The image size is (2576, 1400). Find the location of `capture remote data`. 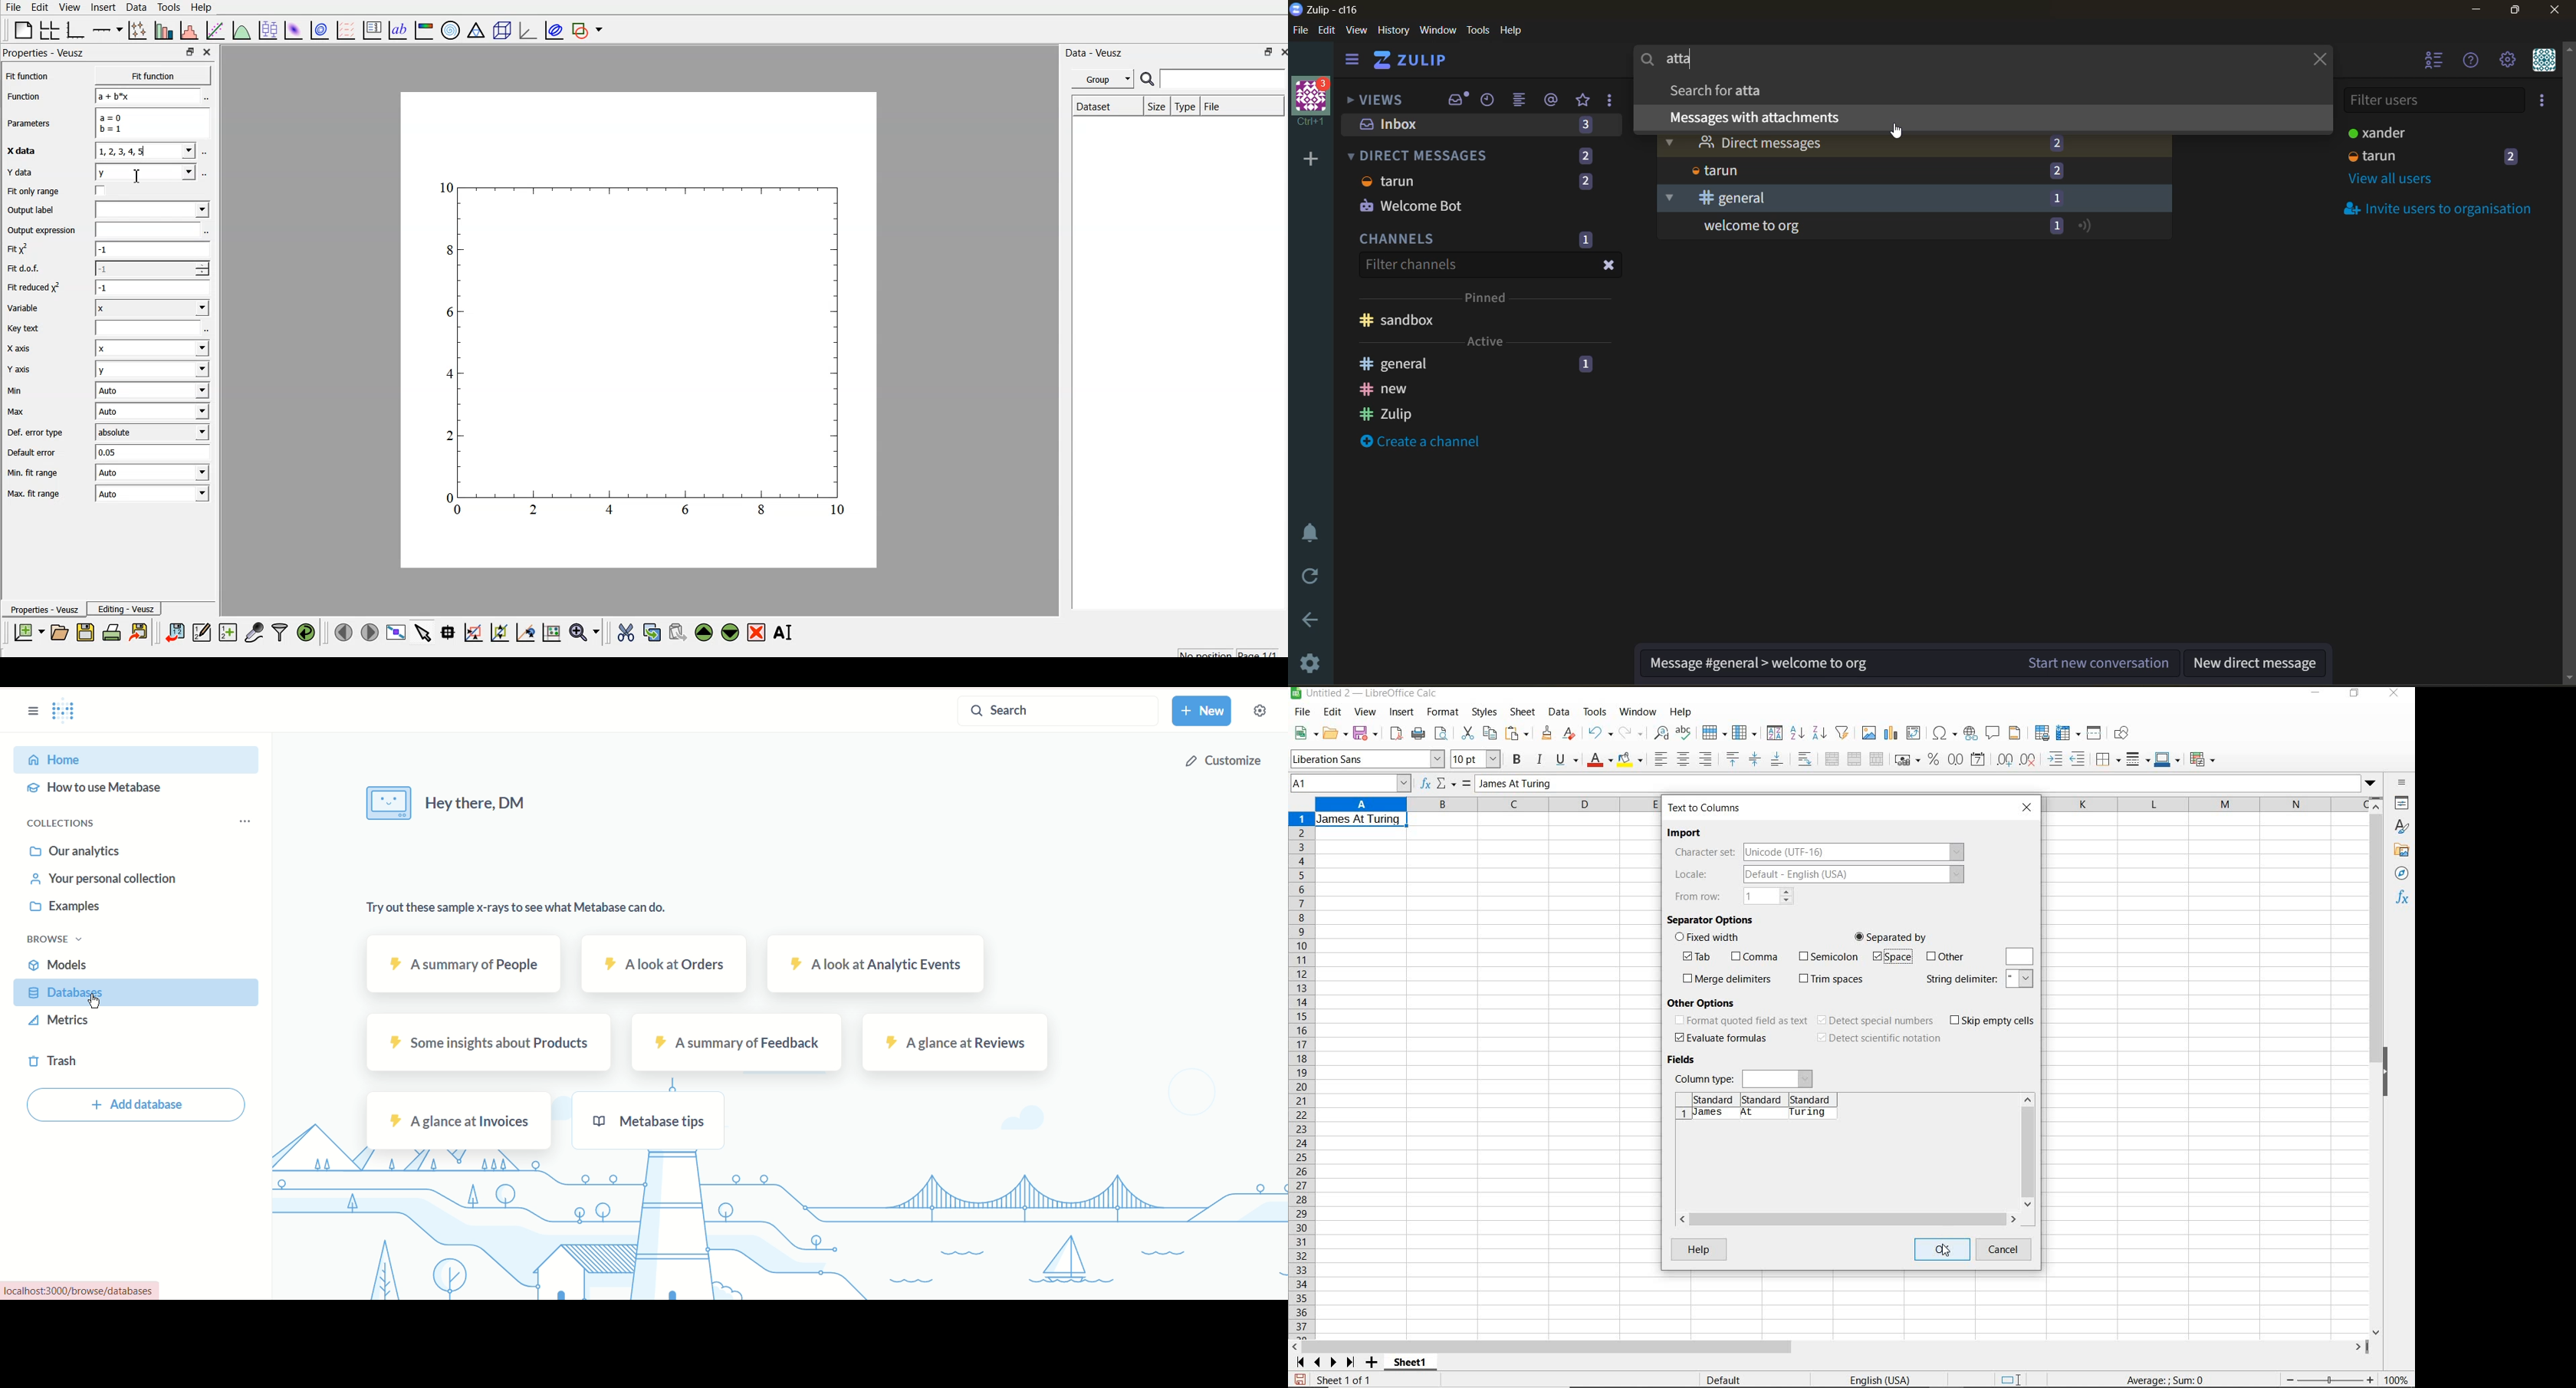

capture remote data is located at coordinates (255, 633).